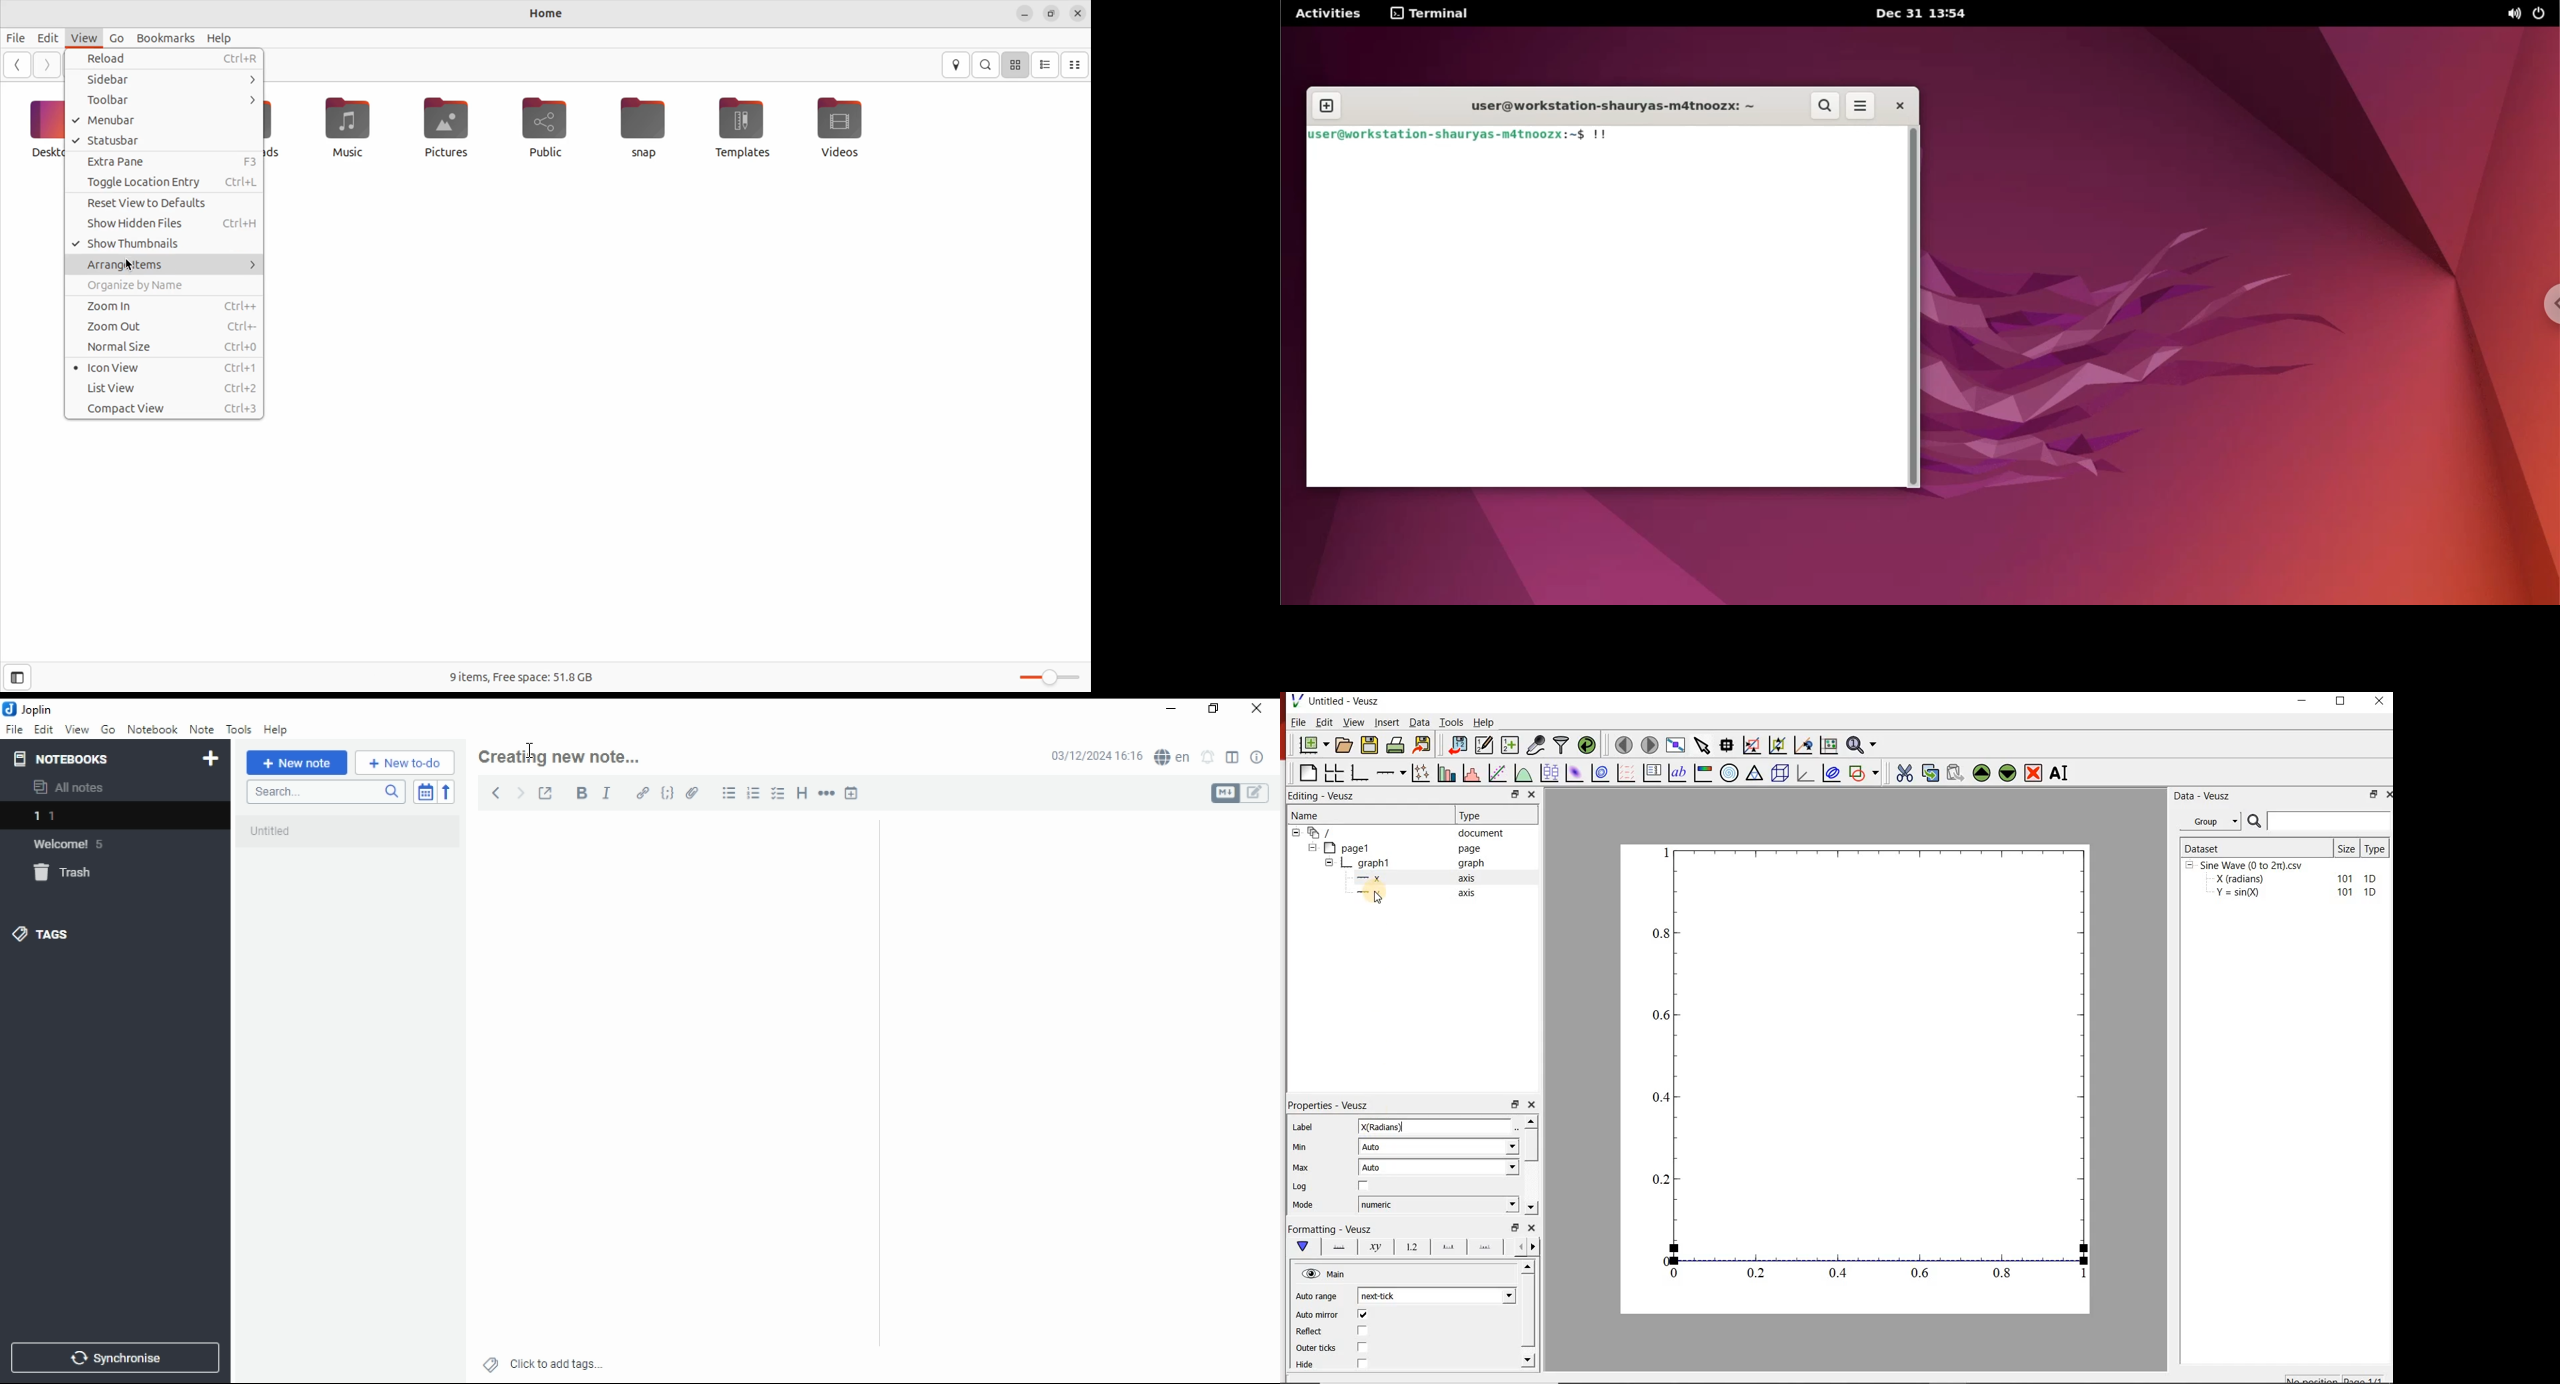  Describe the element at coordinates (165, 408) in the screenshot. I see `compact view` at that location.